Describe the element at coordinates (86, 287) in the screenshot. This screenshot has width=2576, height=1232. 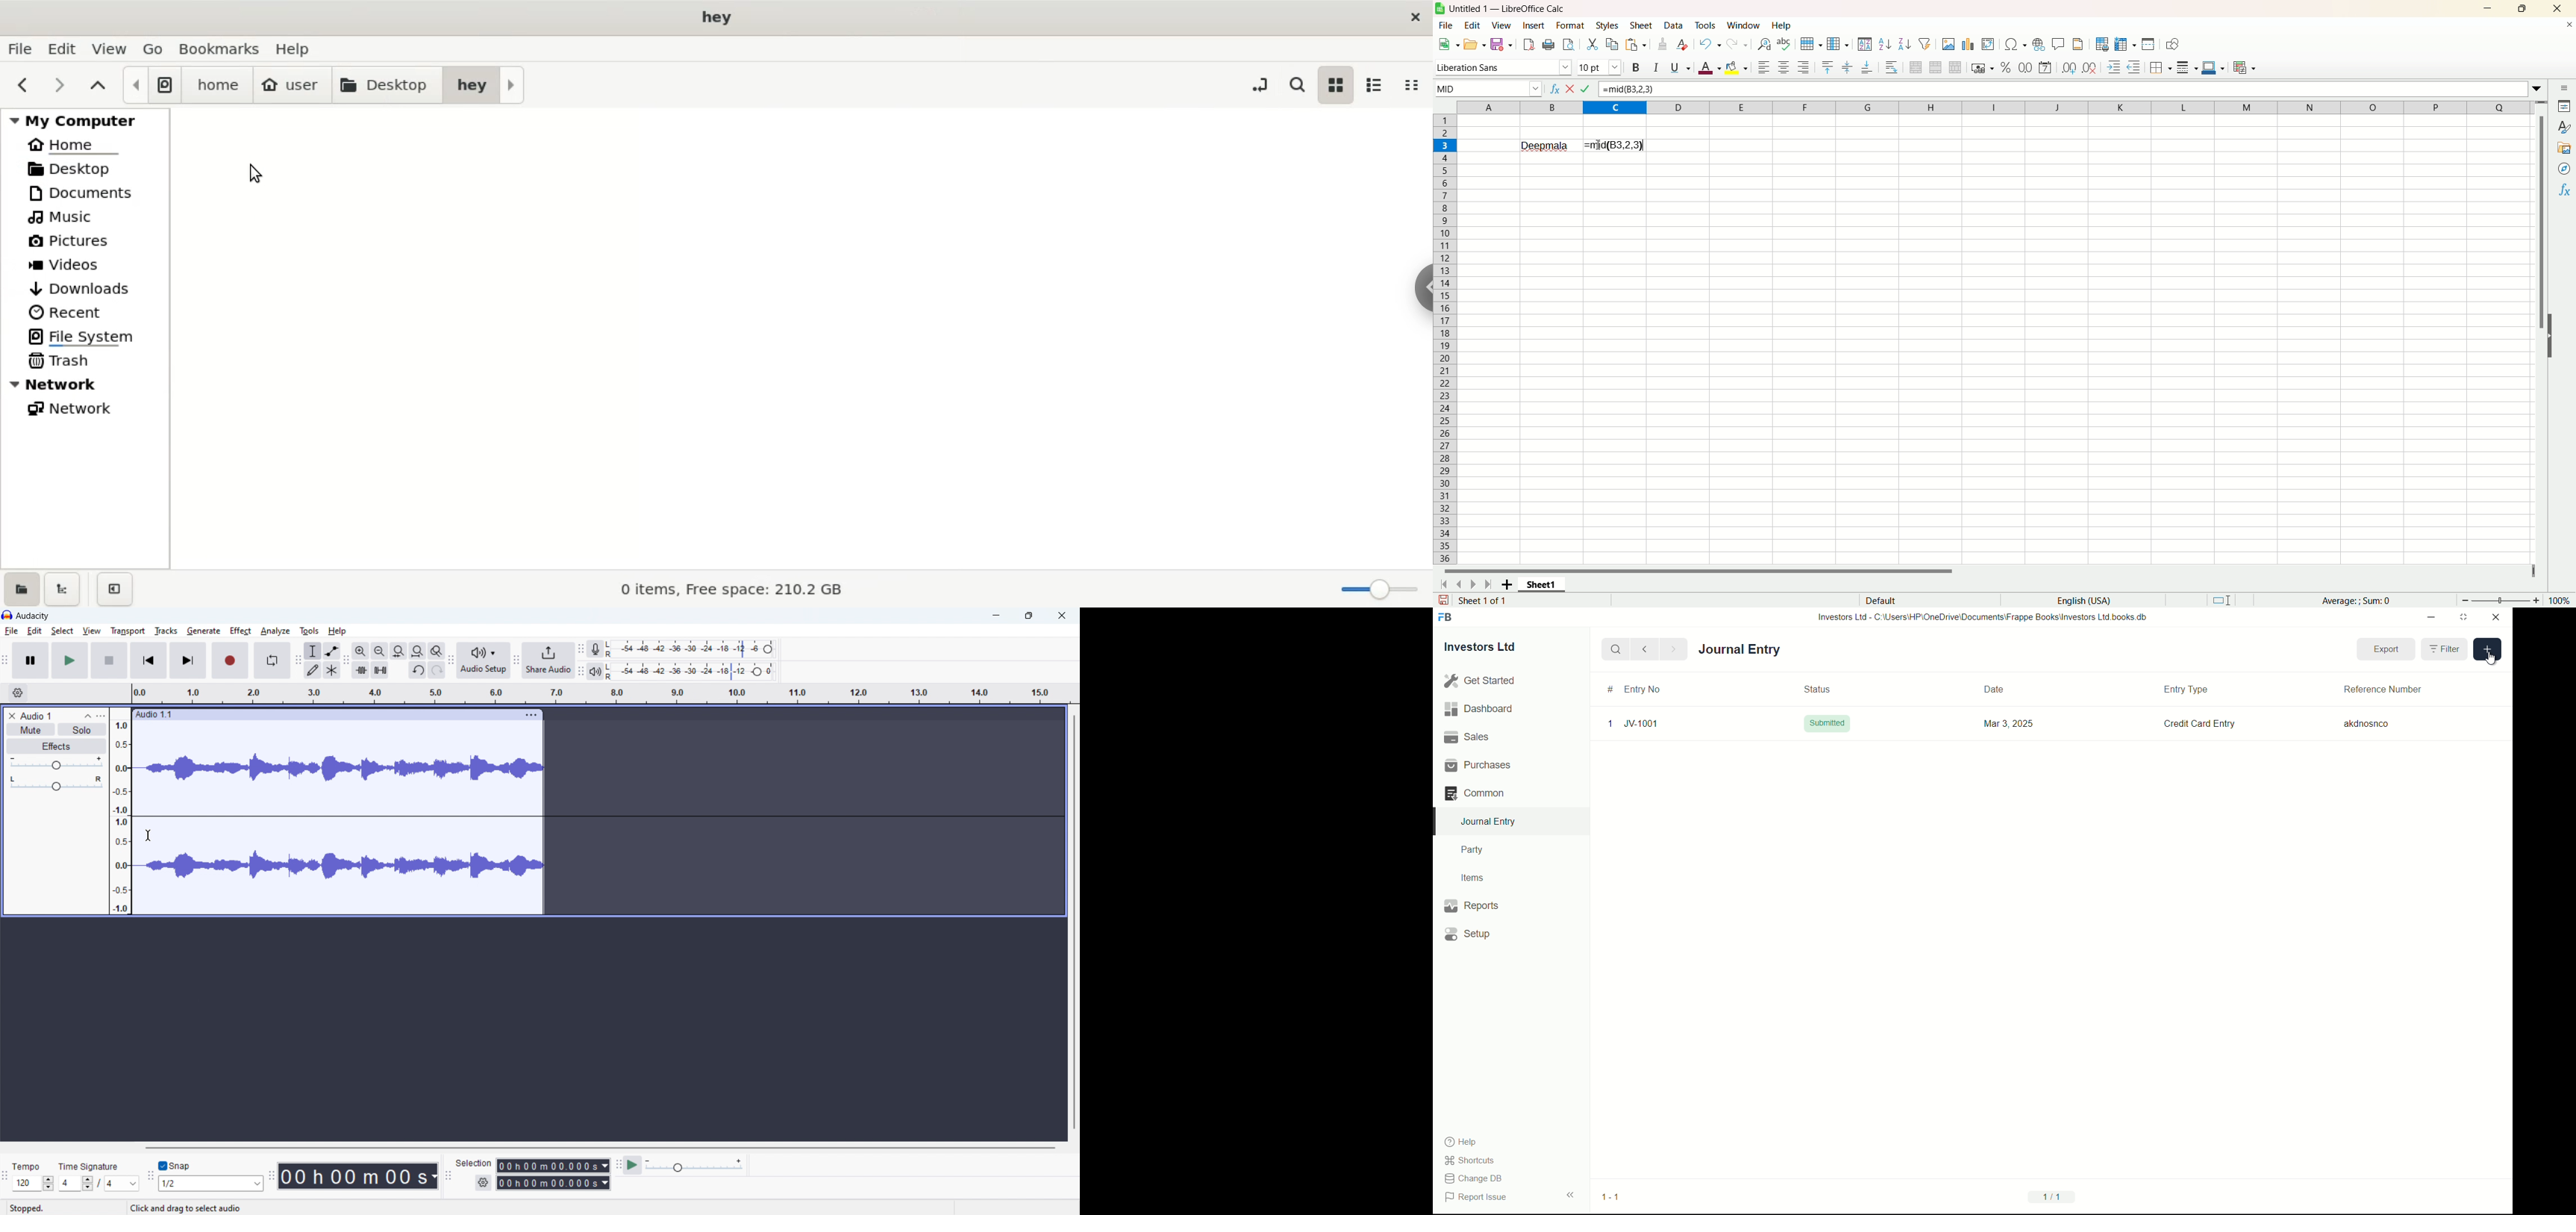
I see `dowbloads` at that location.